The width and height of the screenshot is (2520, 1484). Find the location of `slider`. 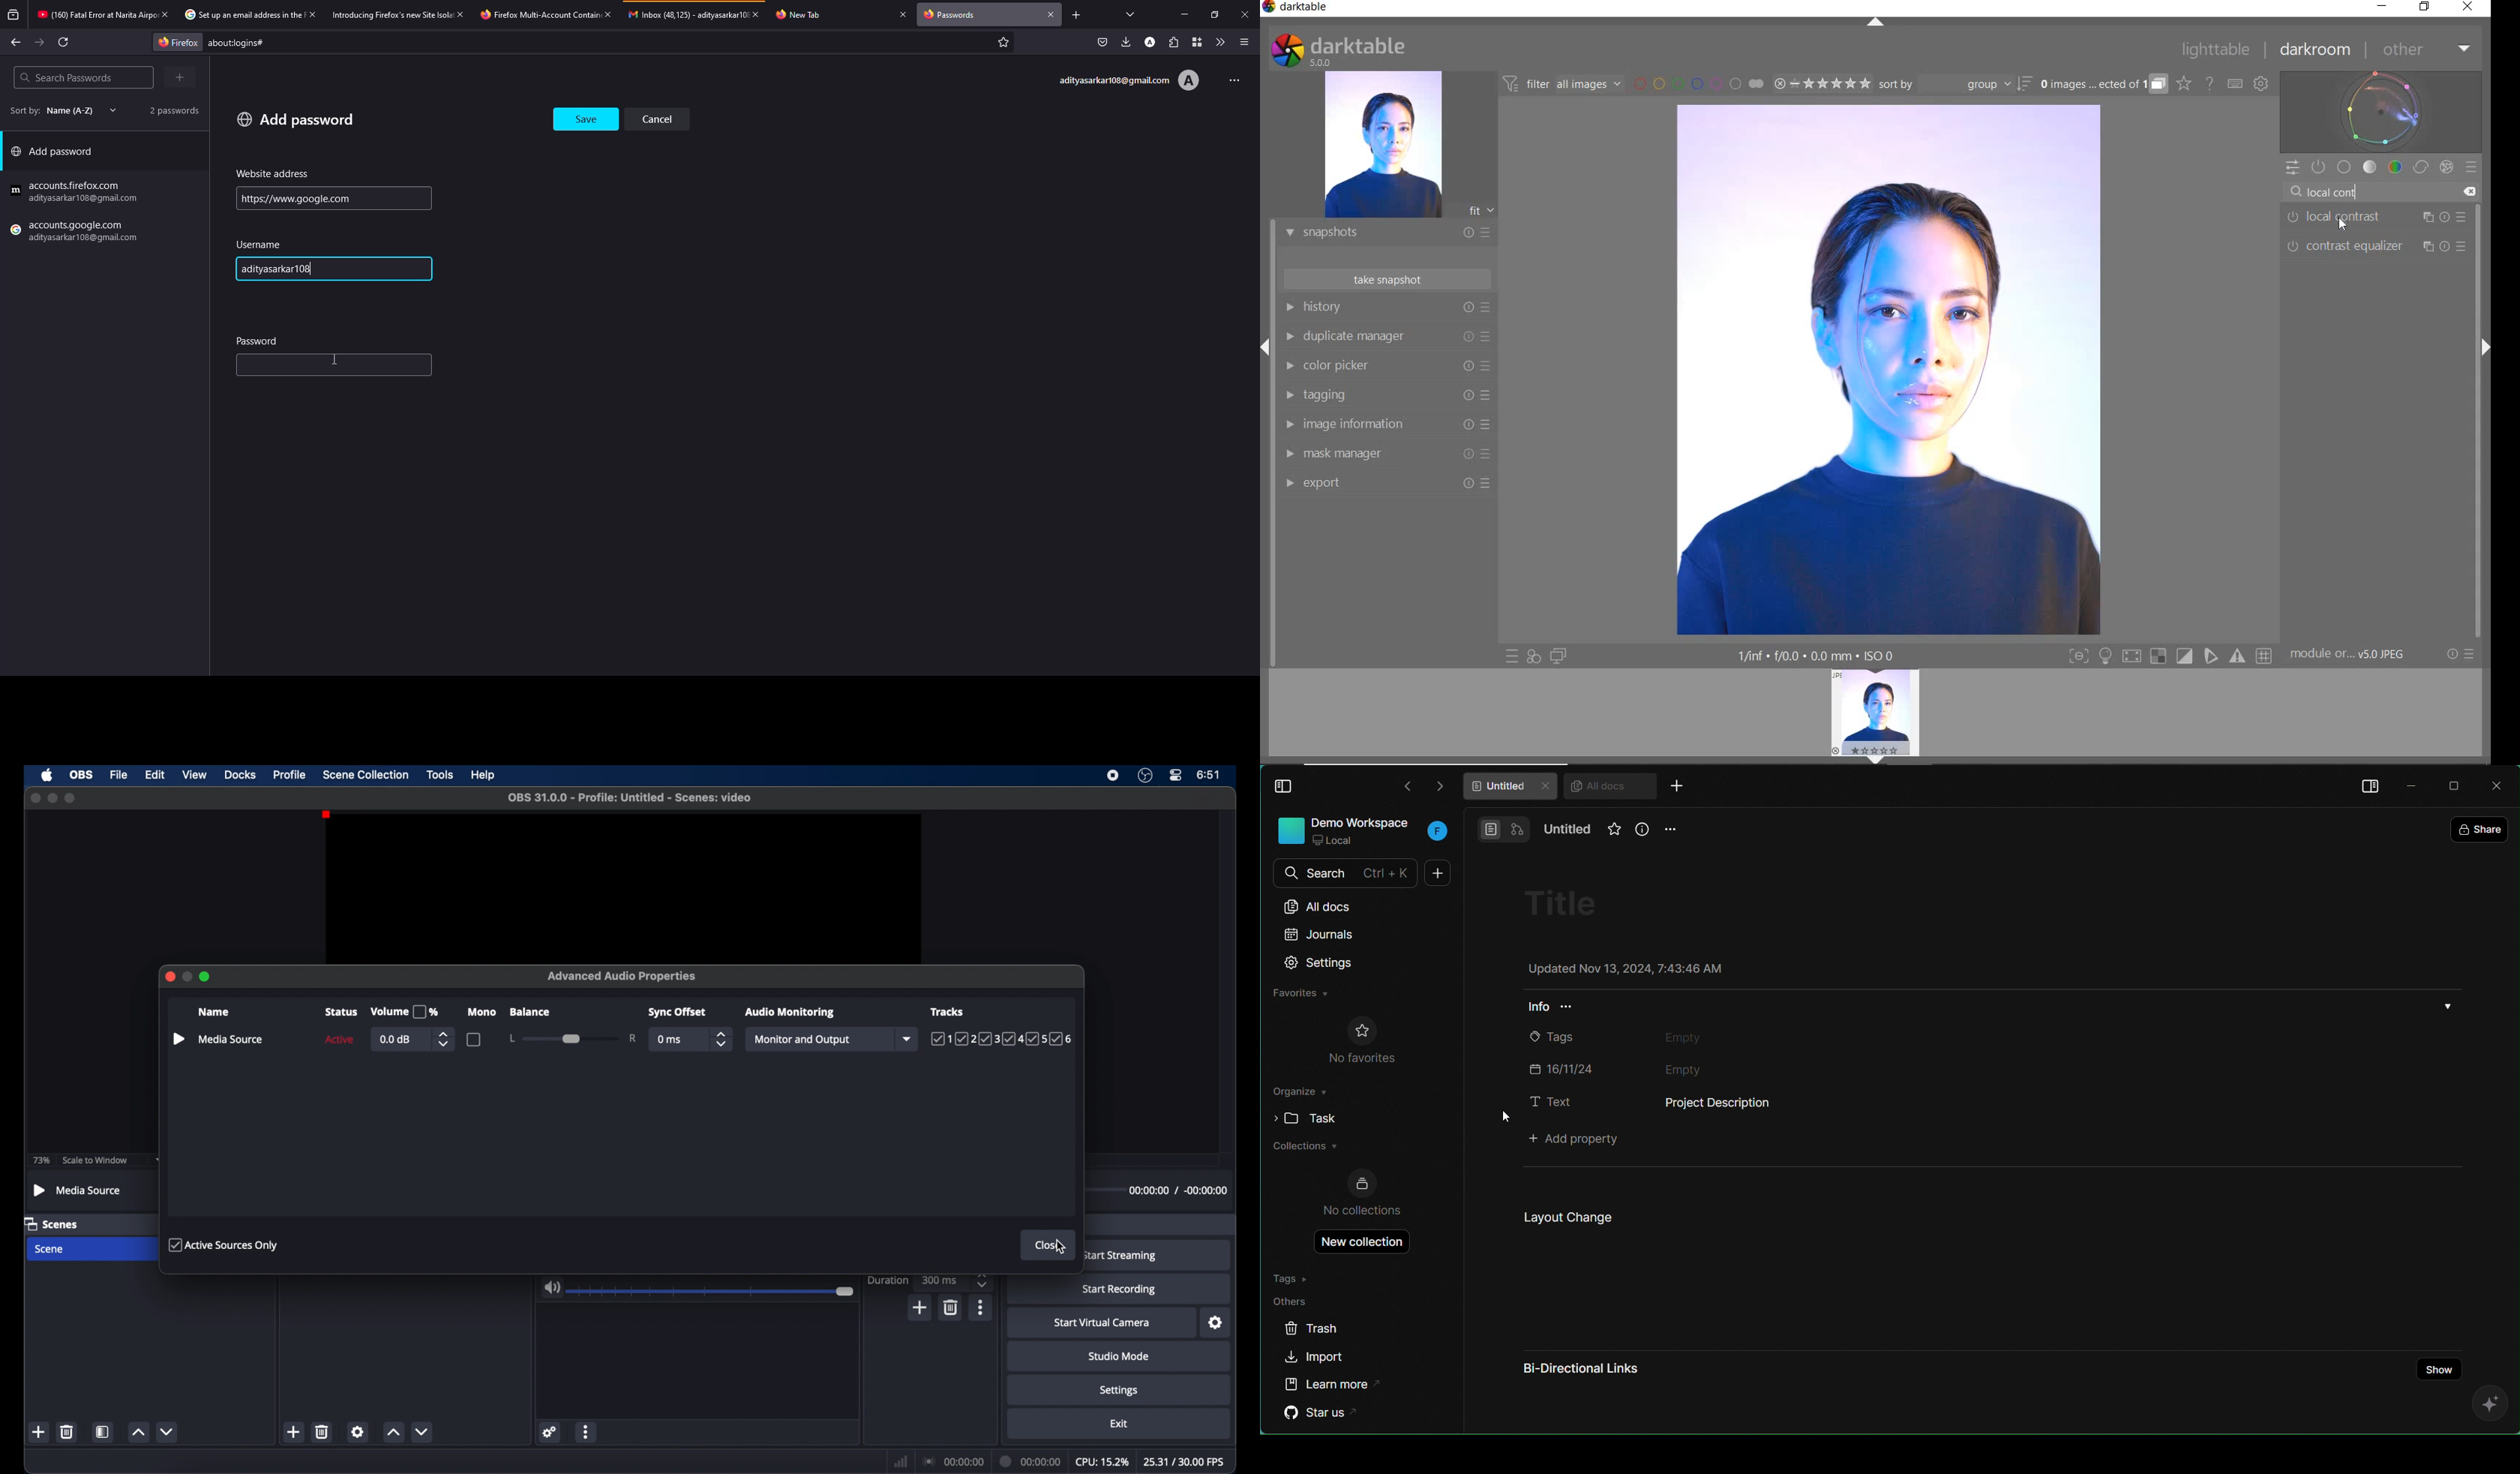

slider is located at coordinates (574, 1038).